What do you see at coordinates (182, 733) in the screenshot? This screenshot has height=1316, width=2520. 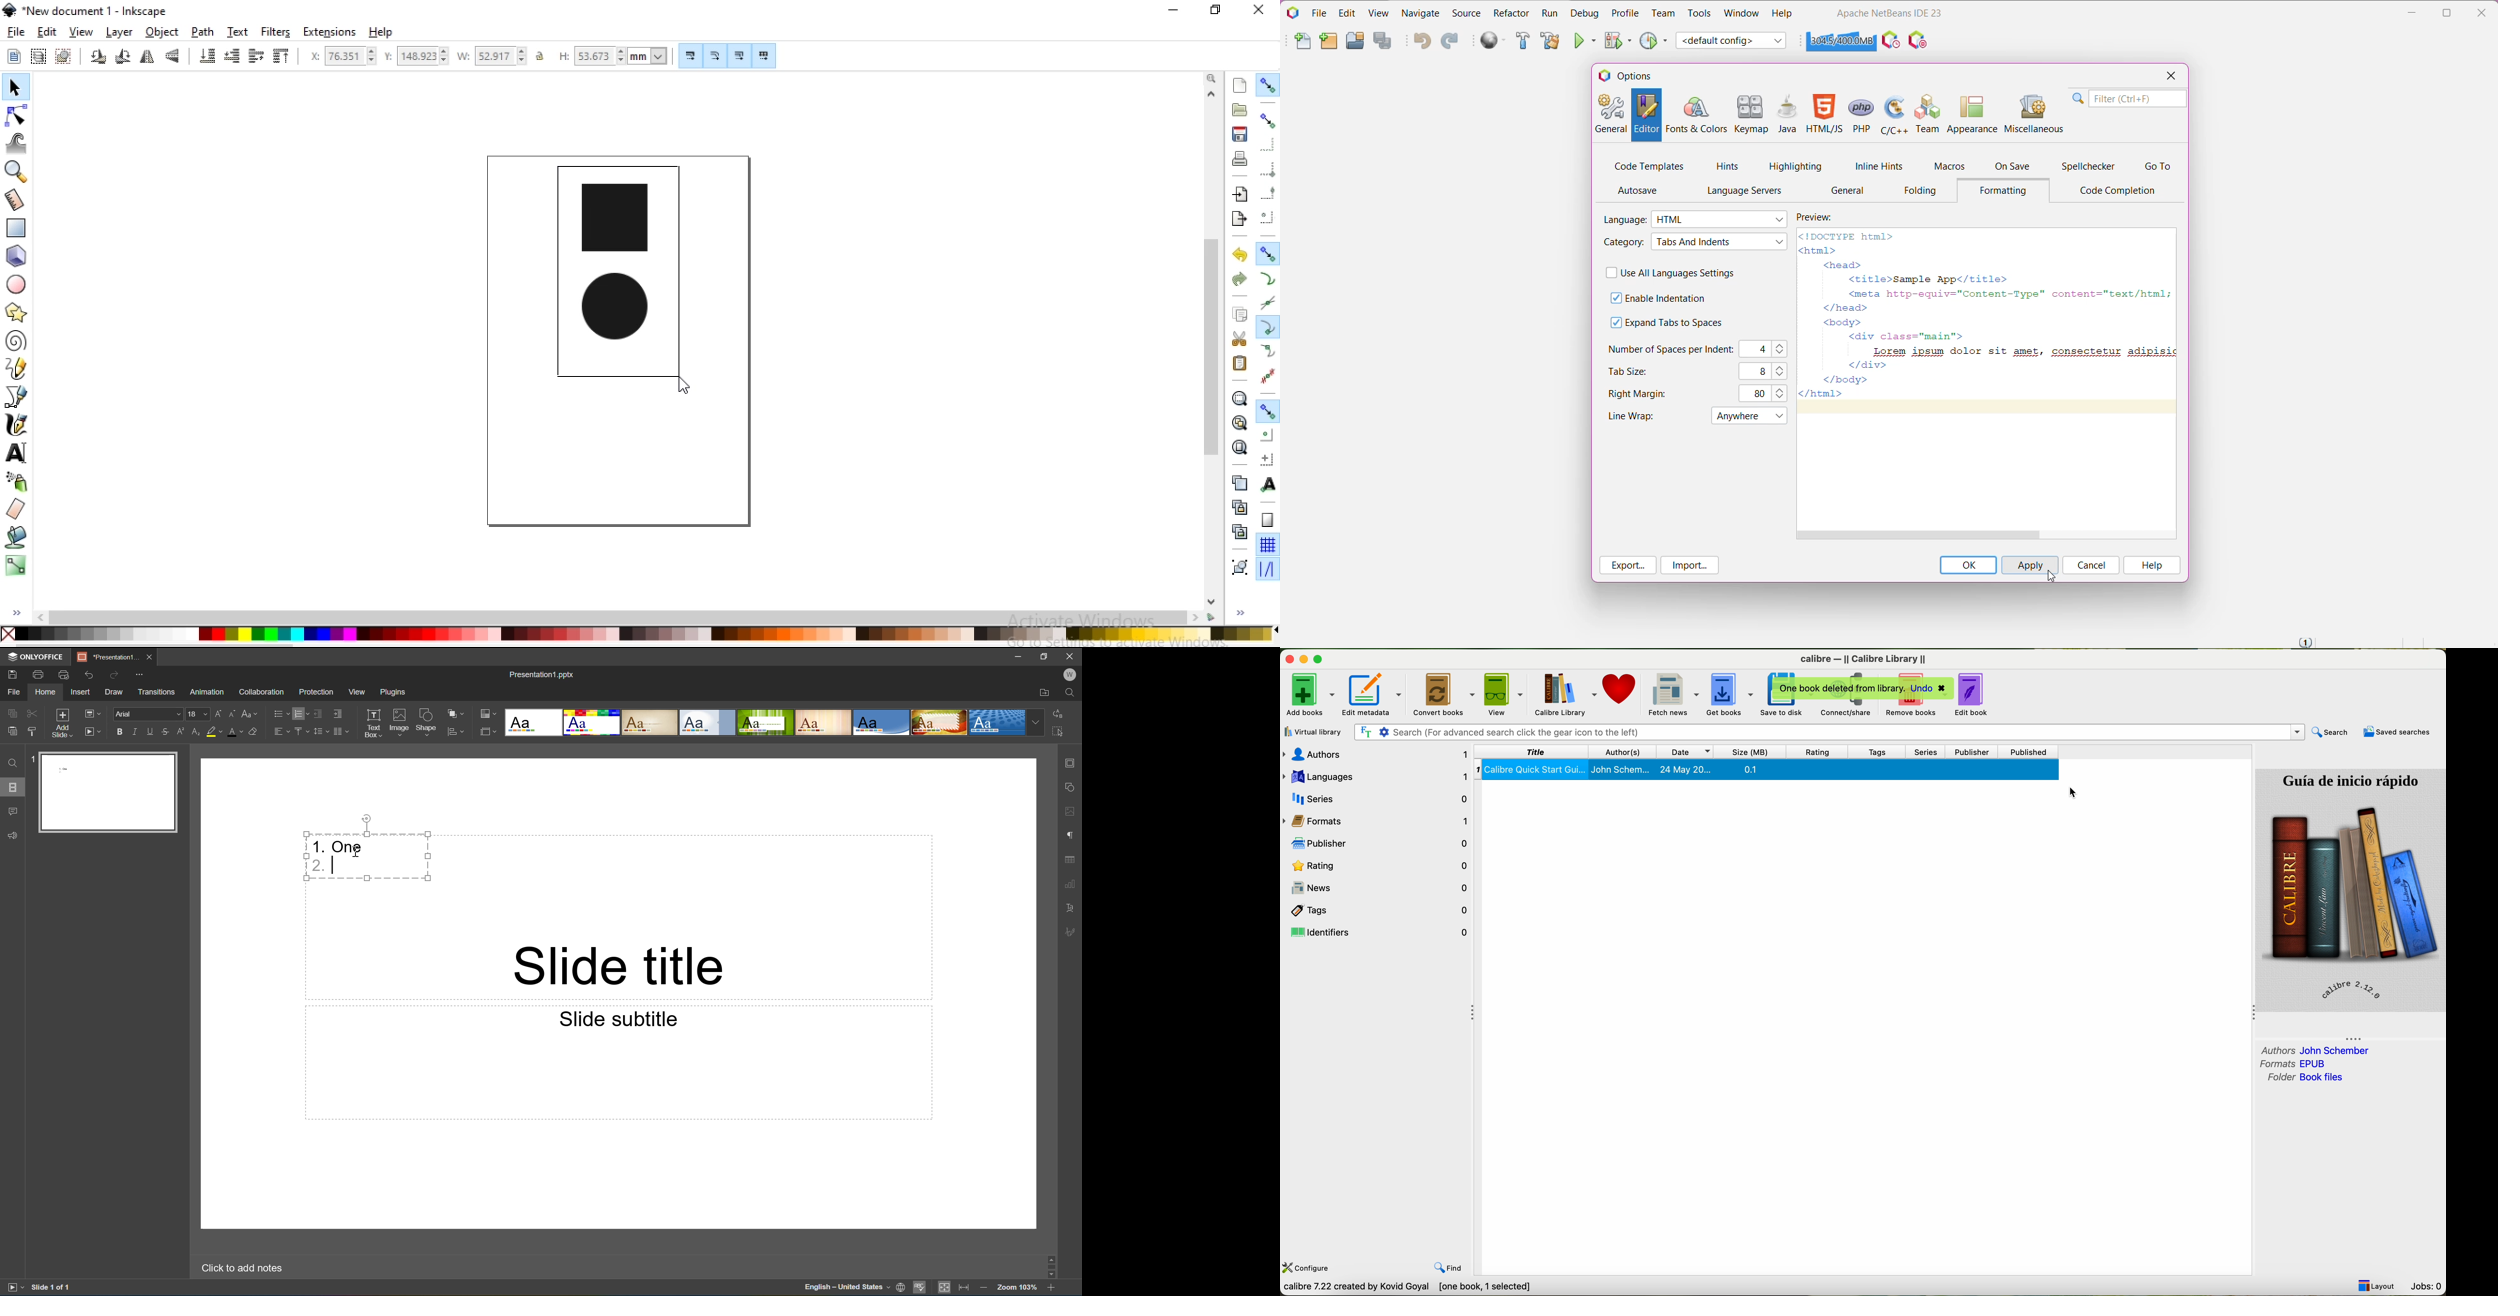 I see `Superscript` at bounding box center [182, 733].